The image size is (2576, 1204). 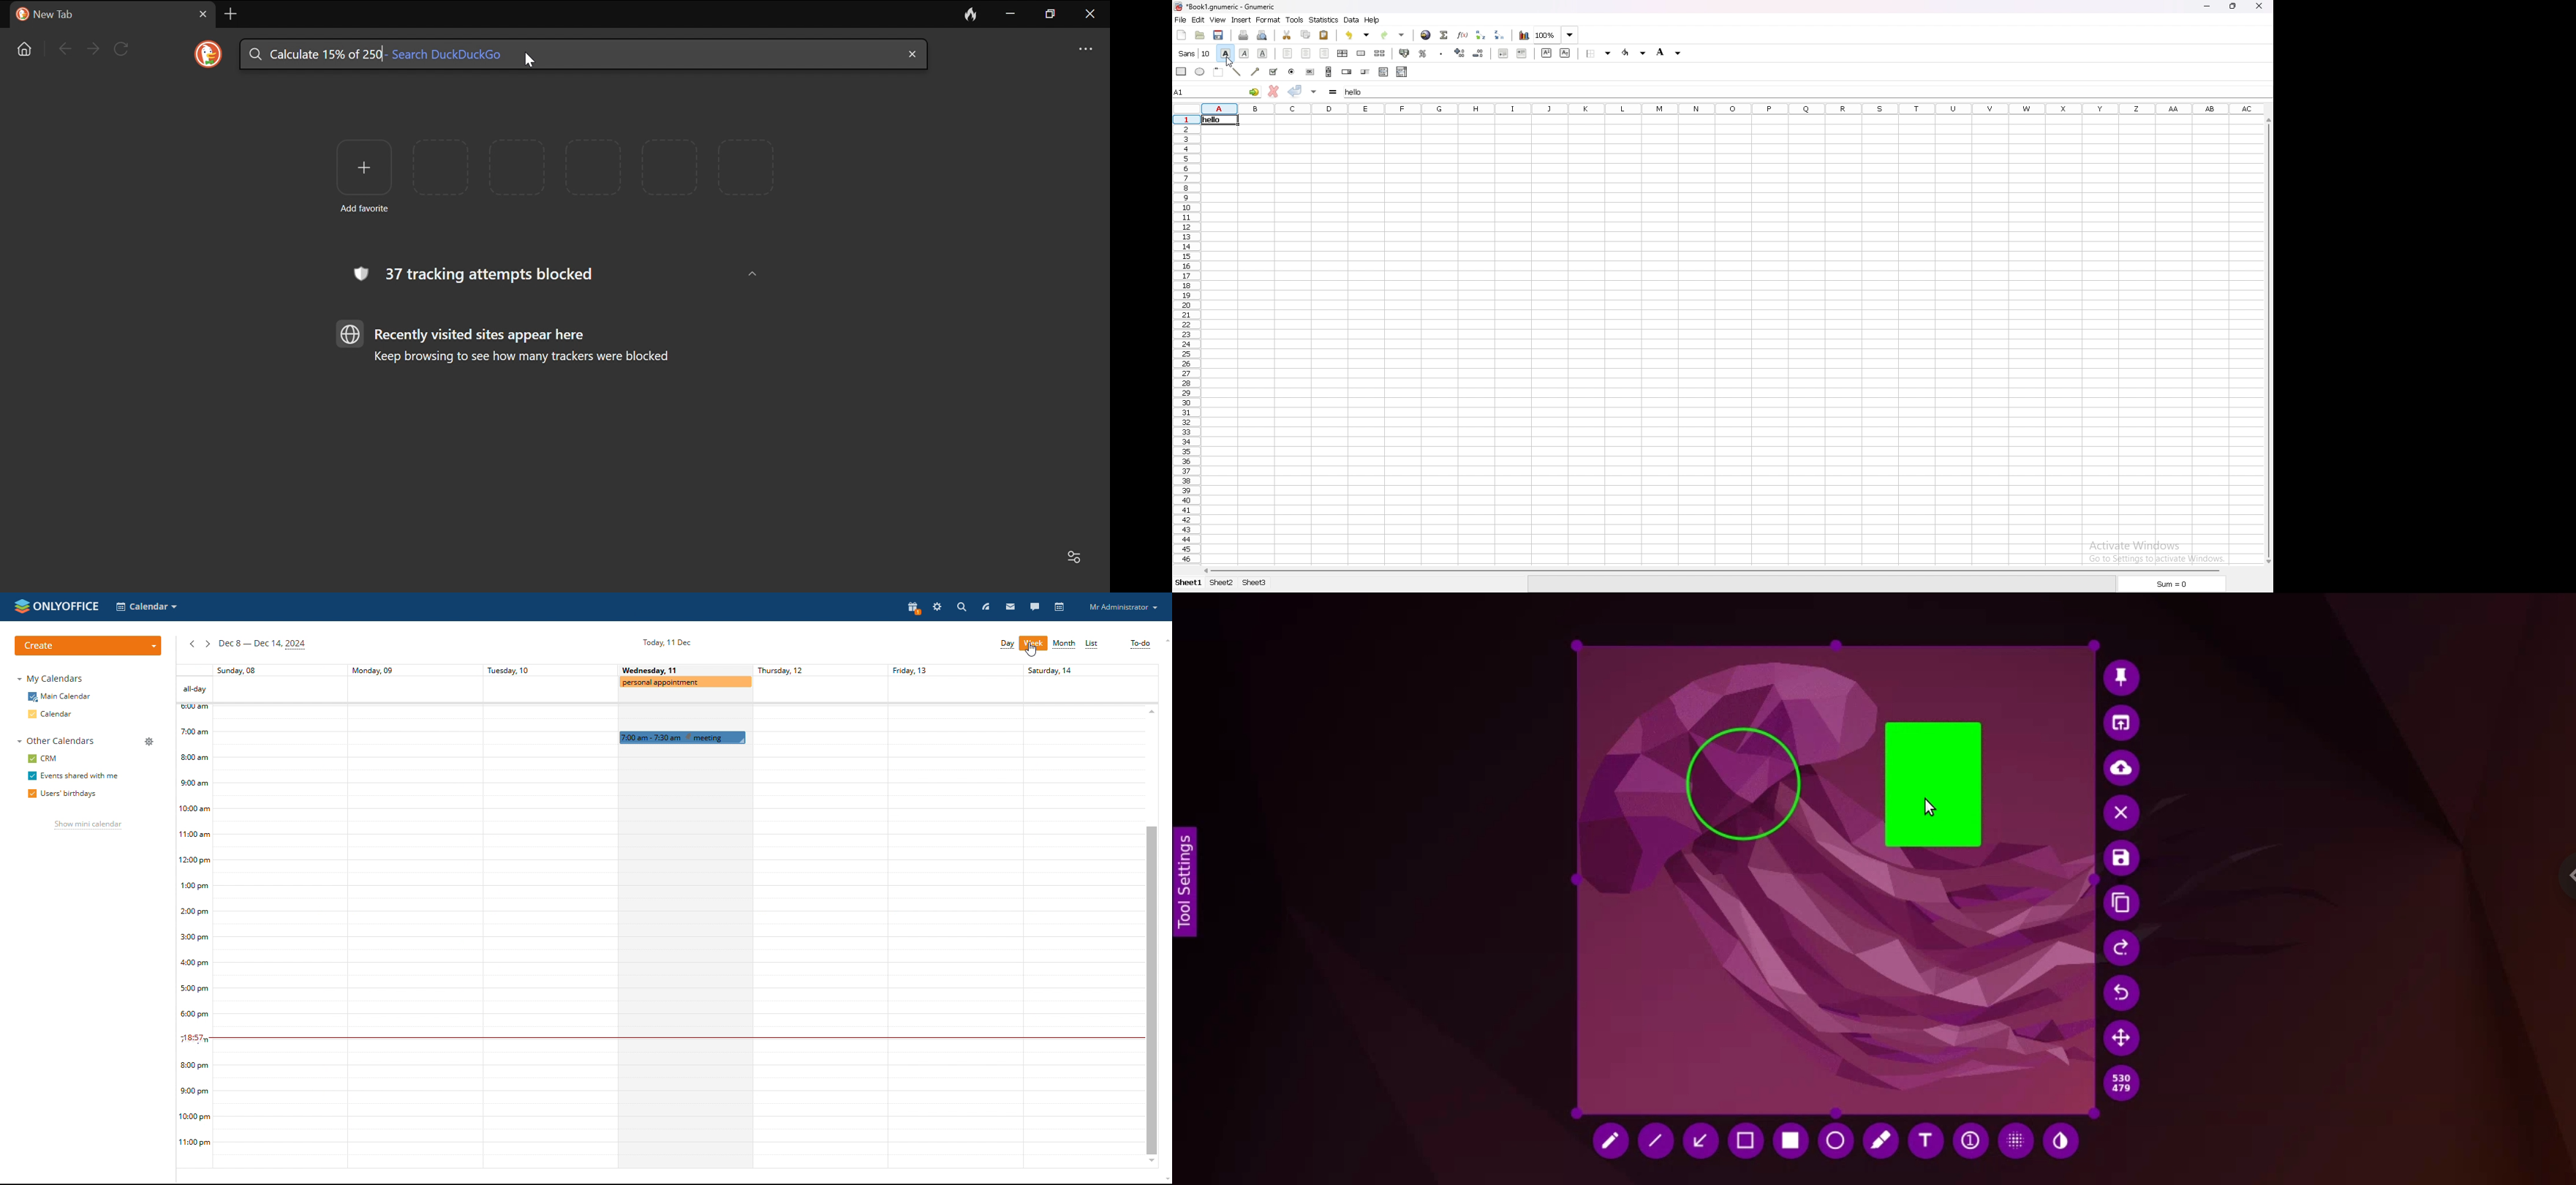 I want to click on next week, so click(x=208, y=644).